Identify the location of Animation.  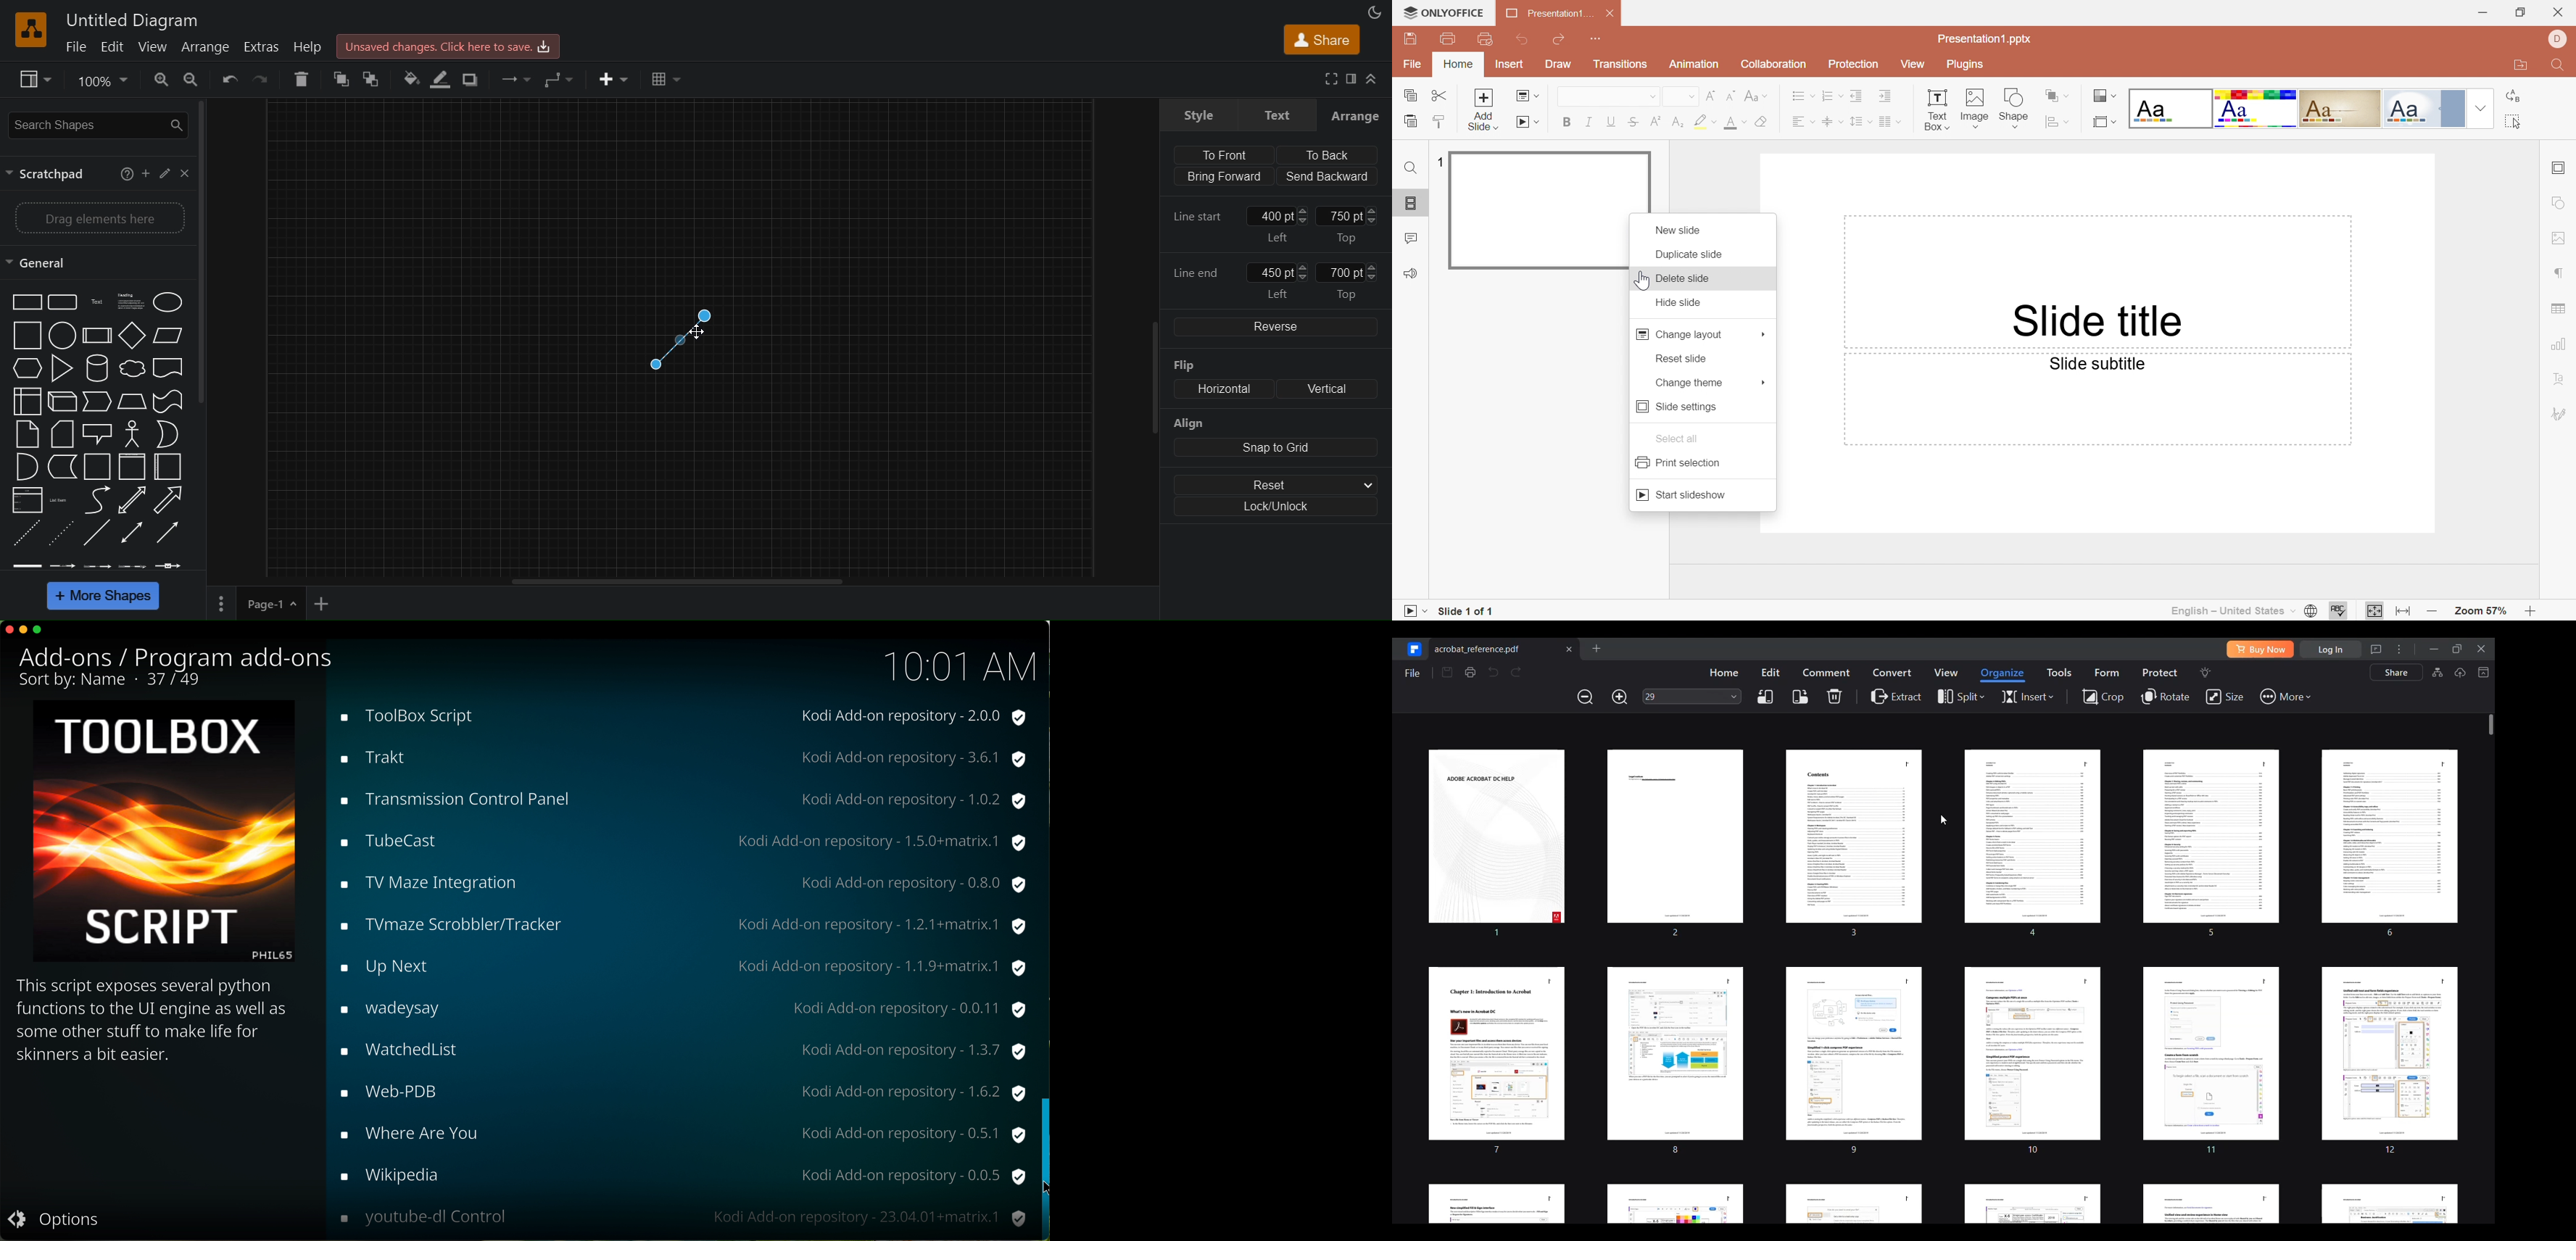
(1695, 64).